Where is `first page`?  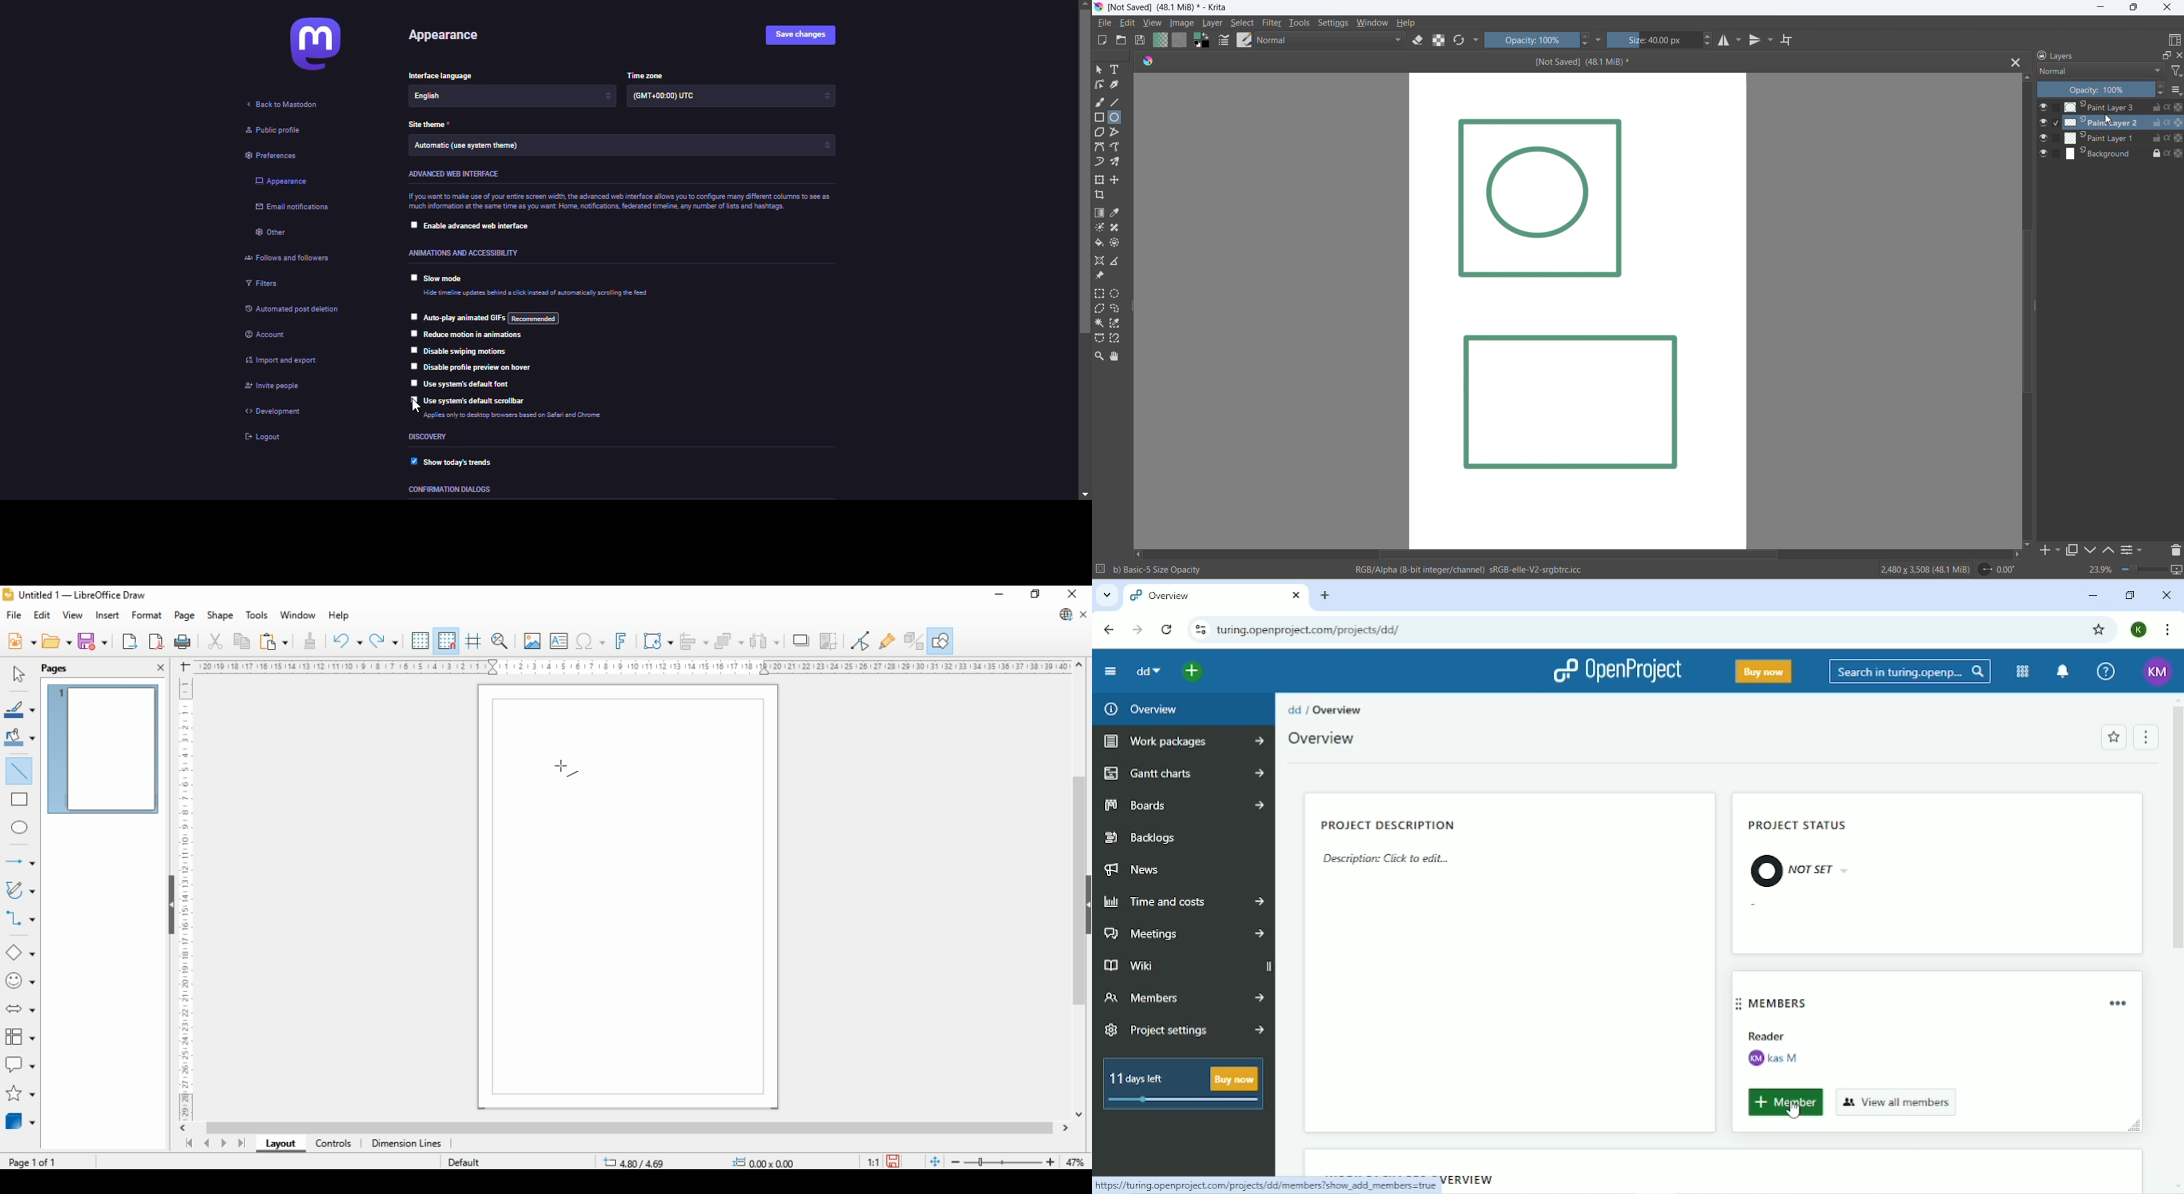
first page is located at coordinates (189, 1144).